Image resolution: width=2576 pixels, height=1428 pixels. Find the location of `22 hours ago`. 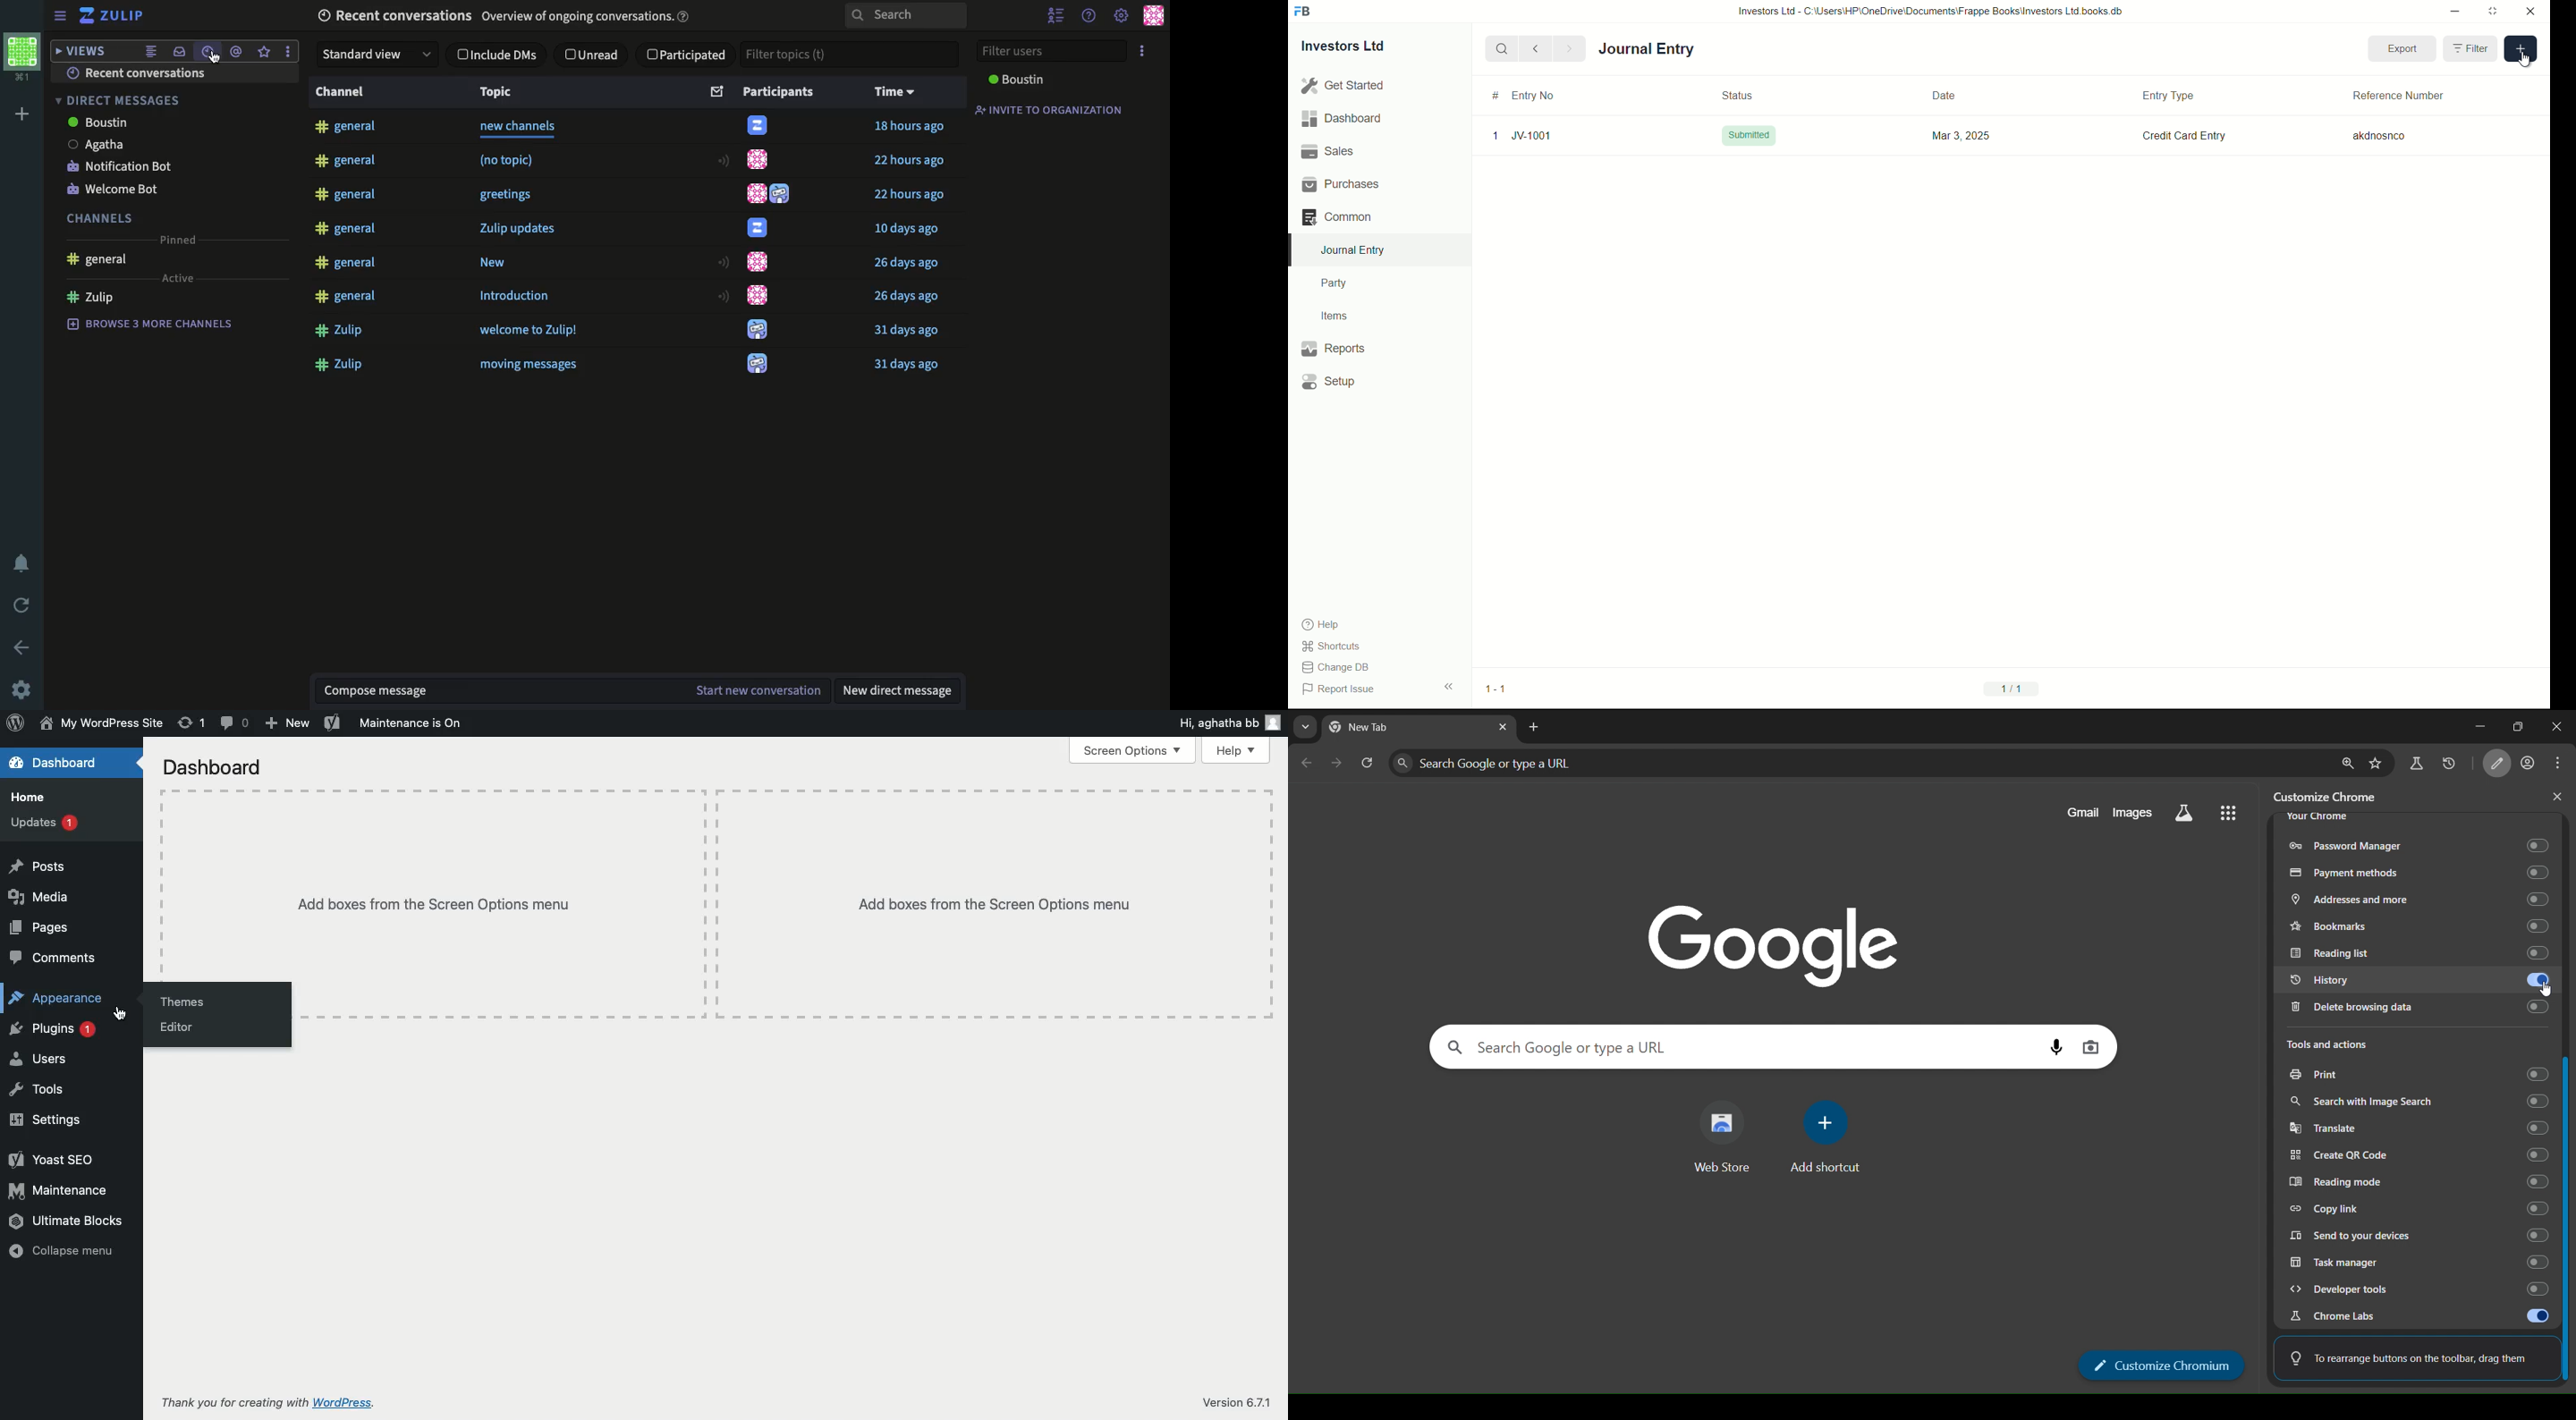

22 hours ago is located at coordinates (911, 195).